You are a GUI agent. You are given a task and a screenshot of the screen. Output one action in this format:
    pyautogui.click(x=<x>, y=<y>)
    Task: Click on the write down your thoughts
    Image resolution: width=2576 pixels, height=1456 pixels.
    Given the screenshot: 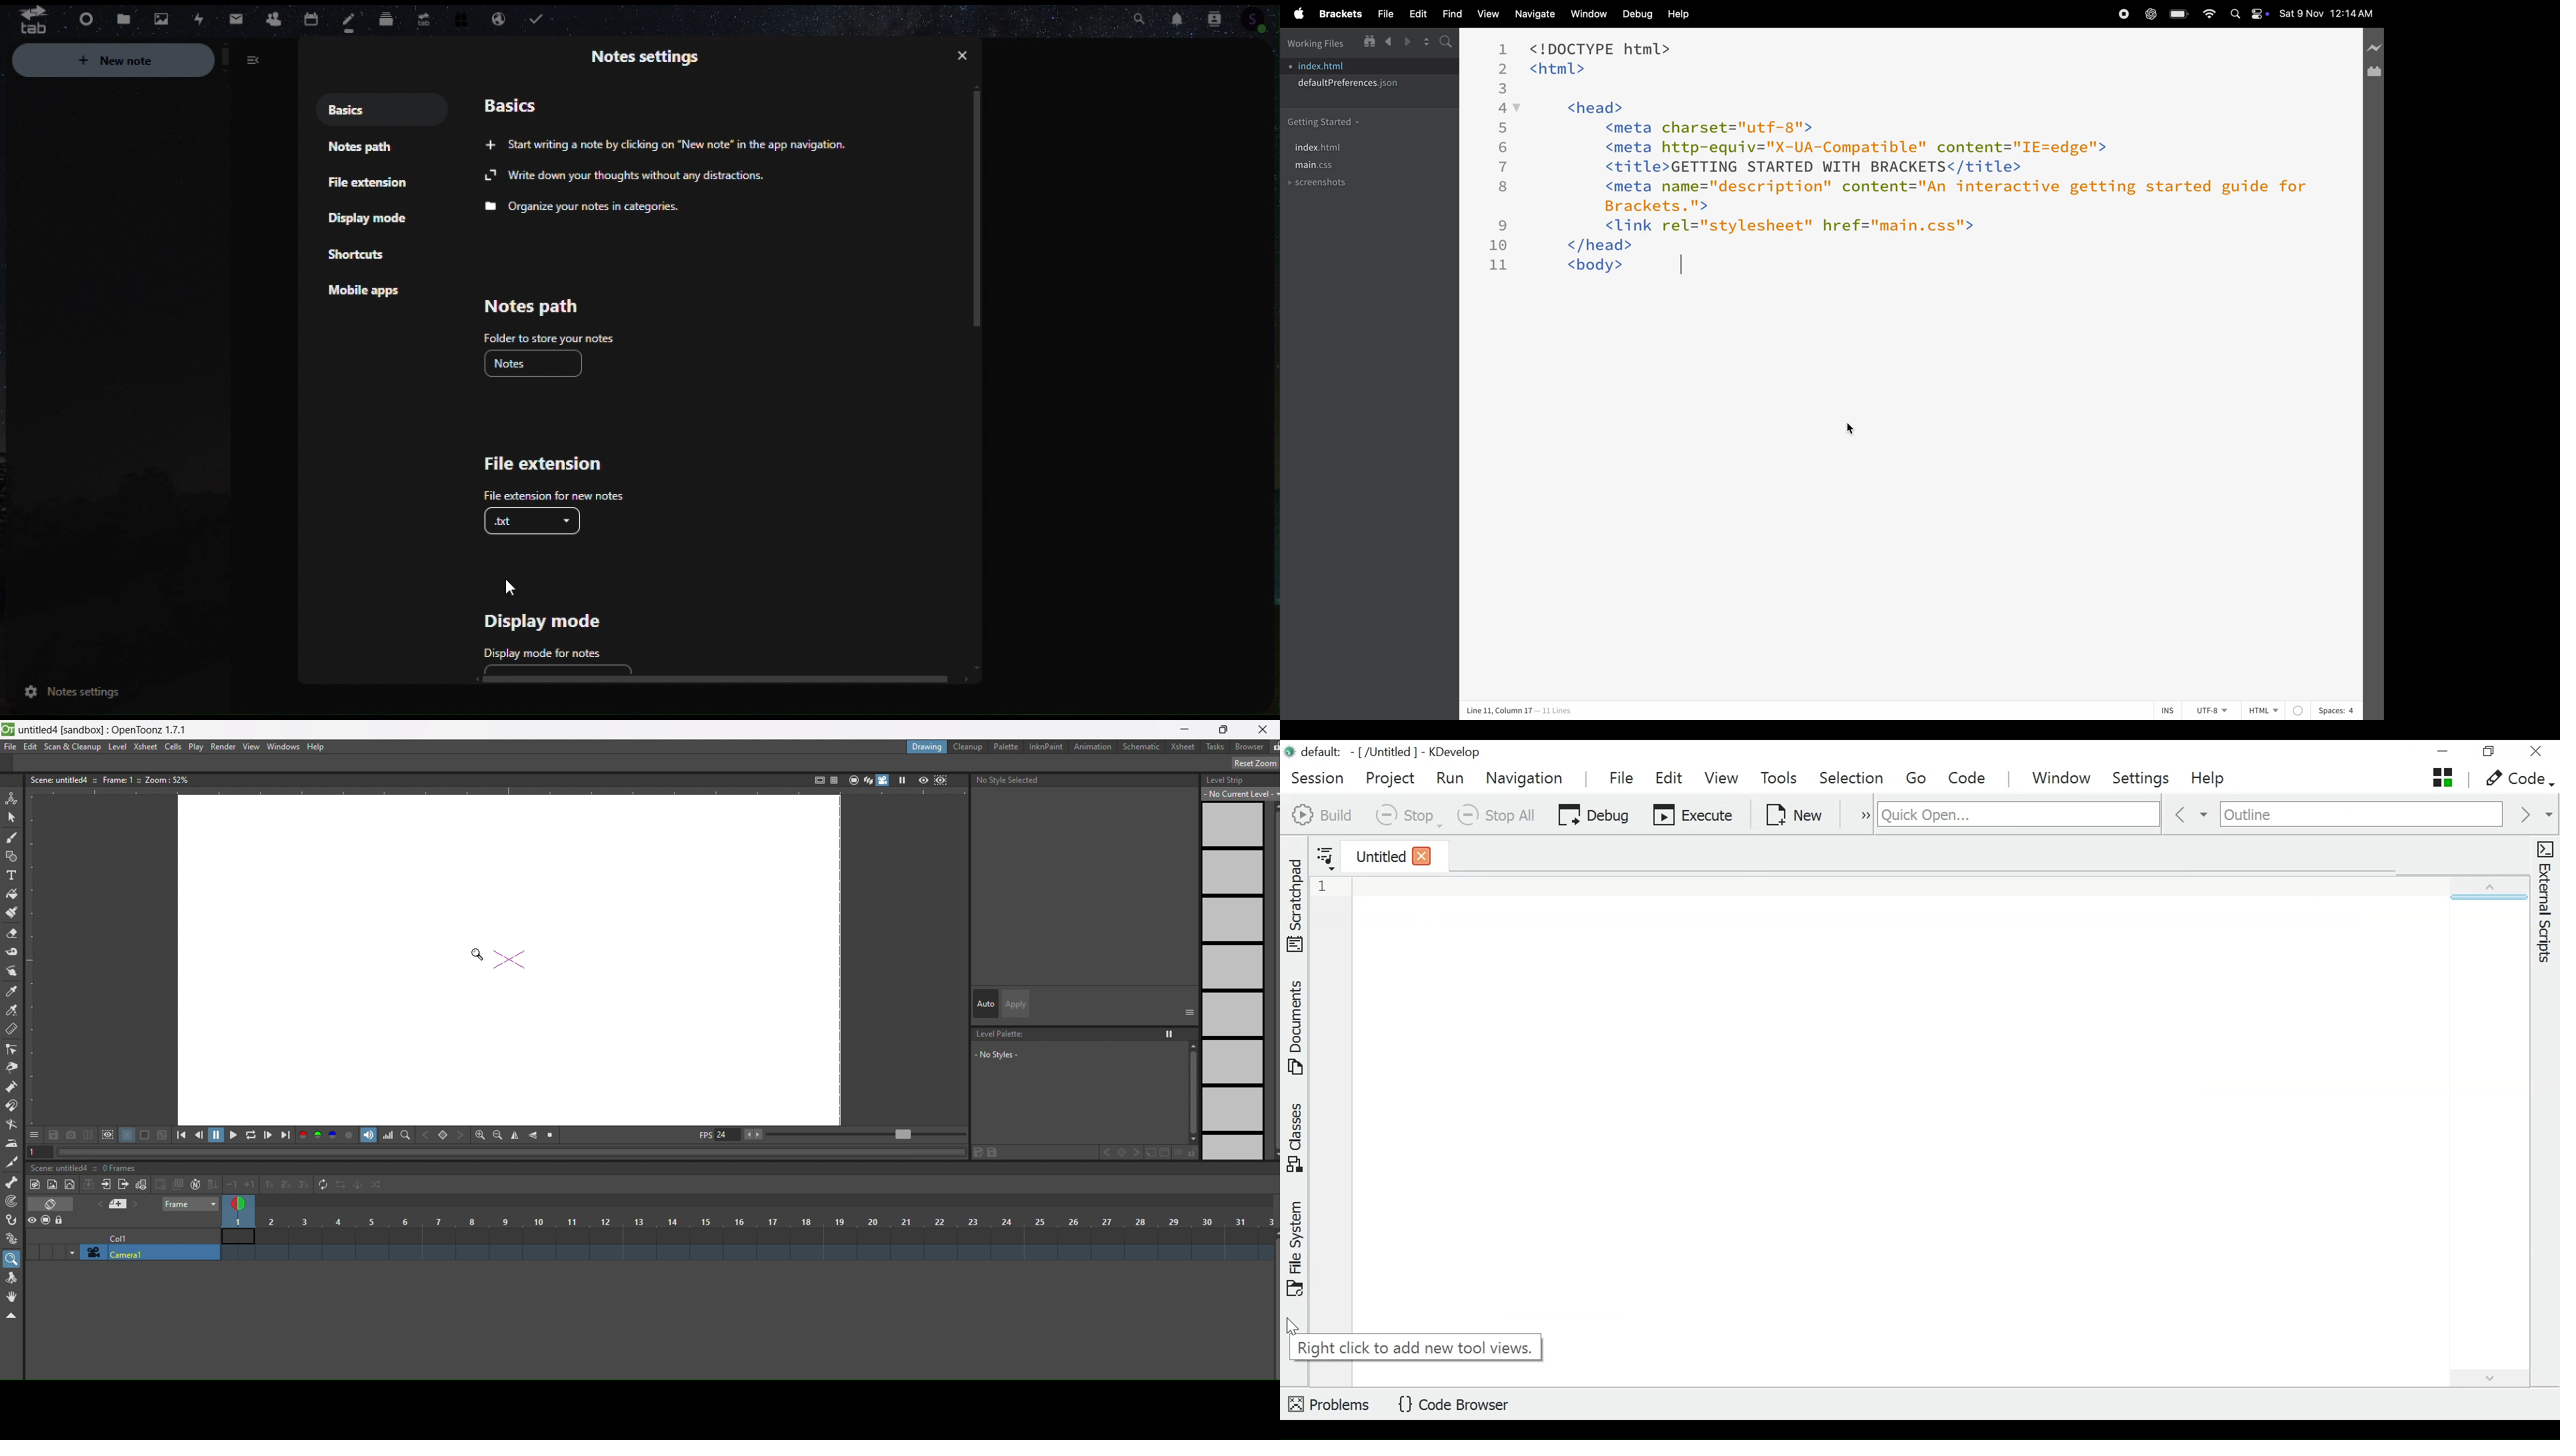 What is the action you would take?
    pyautogui.click(x=627, y=176)
    